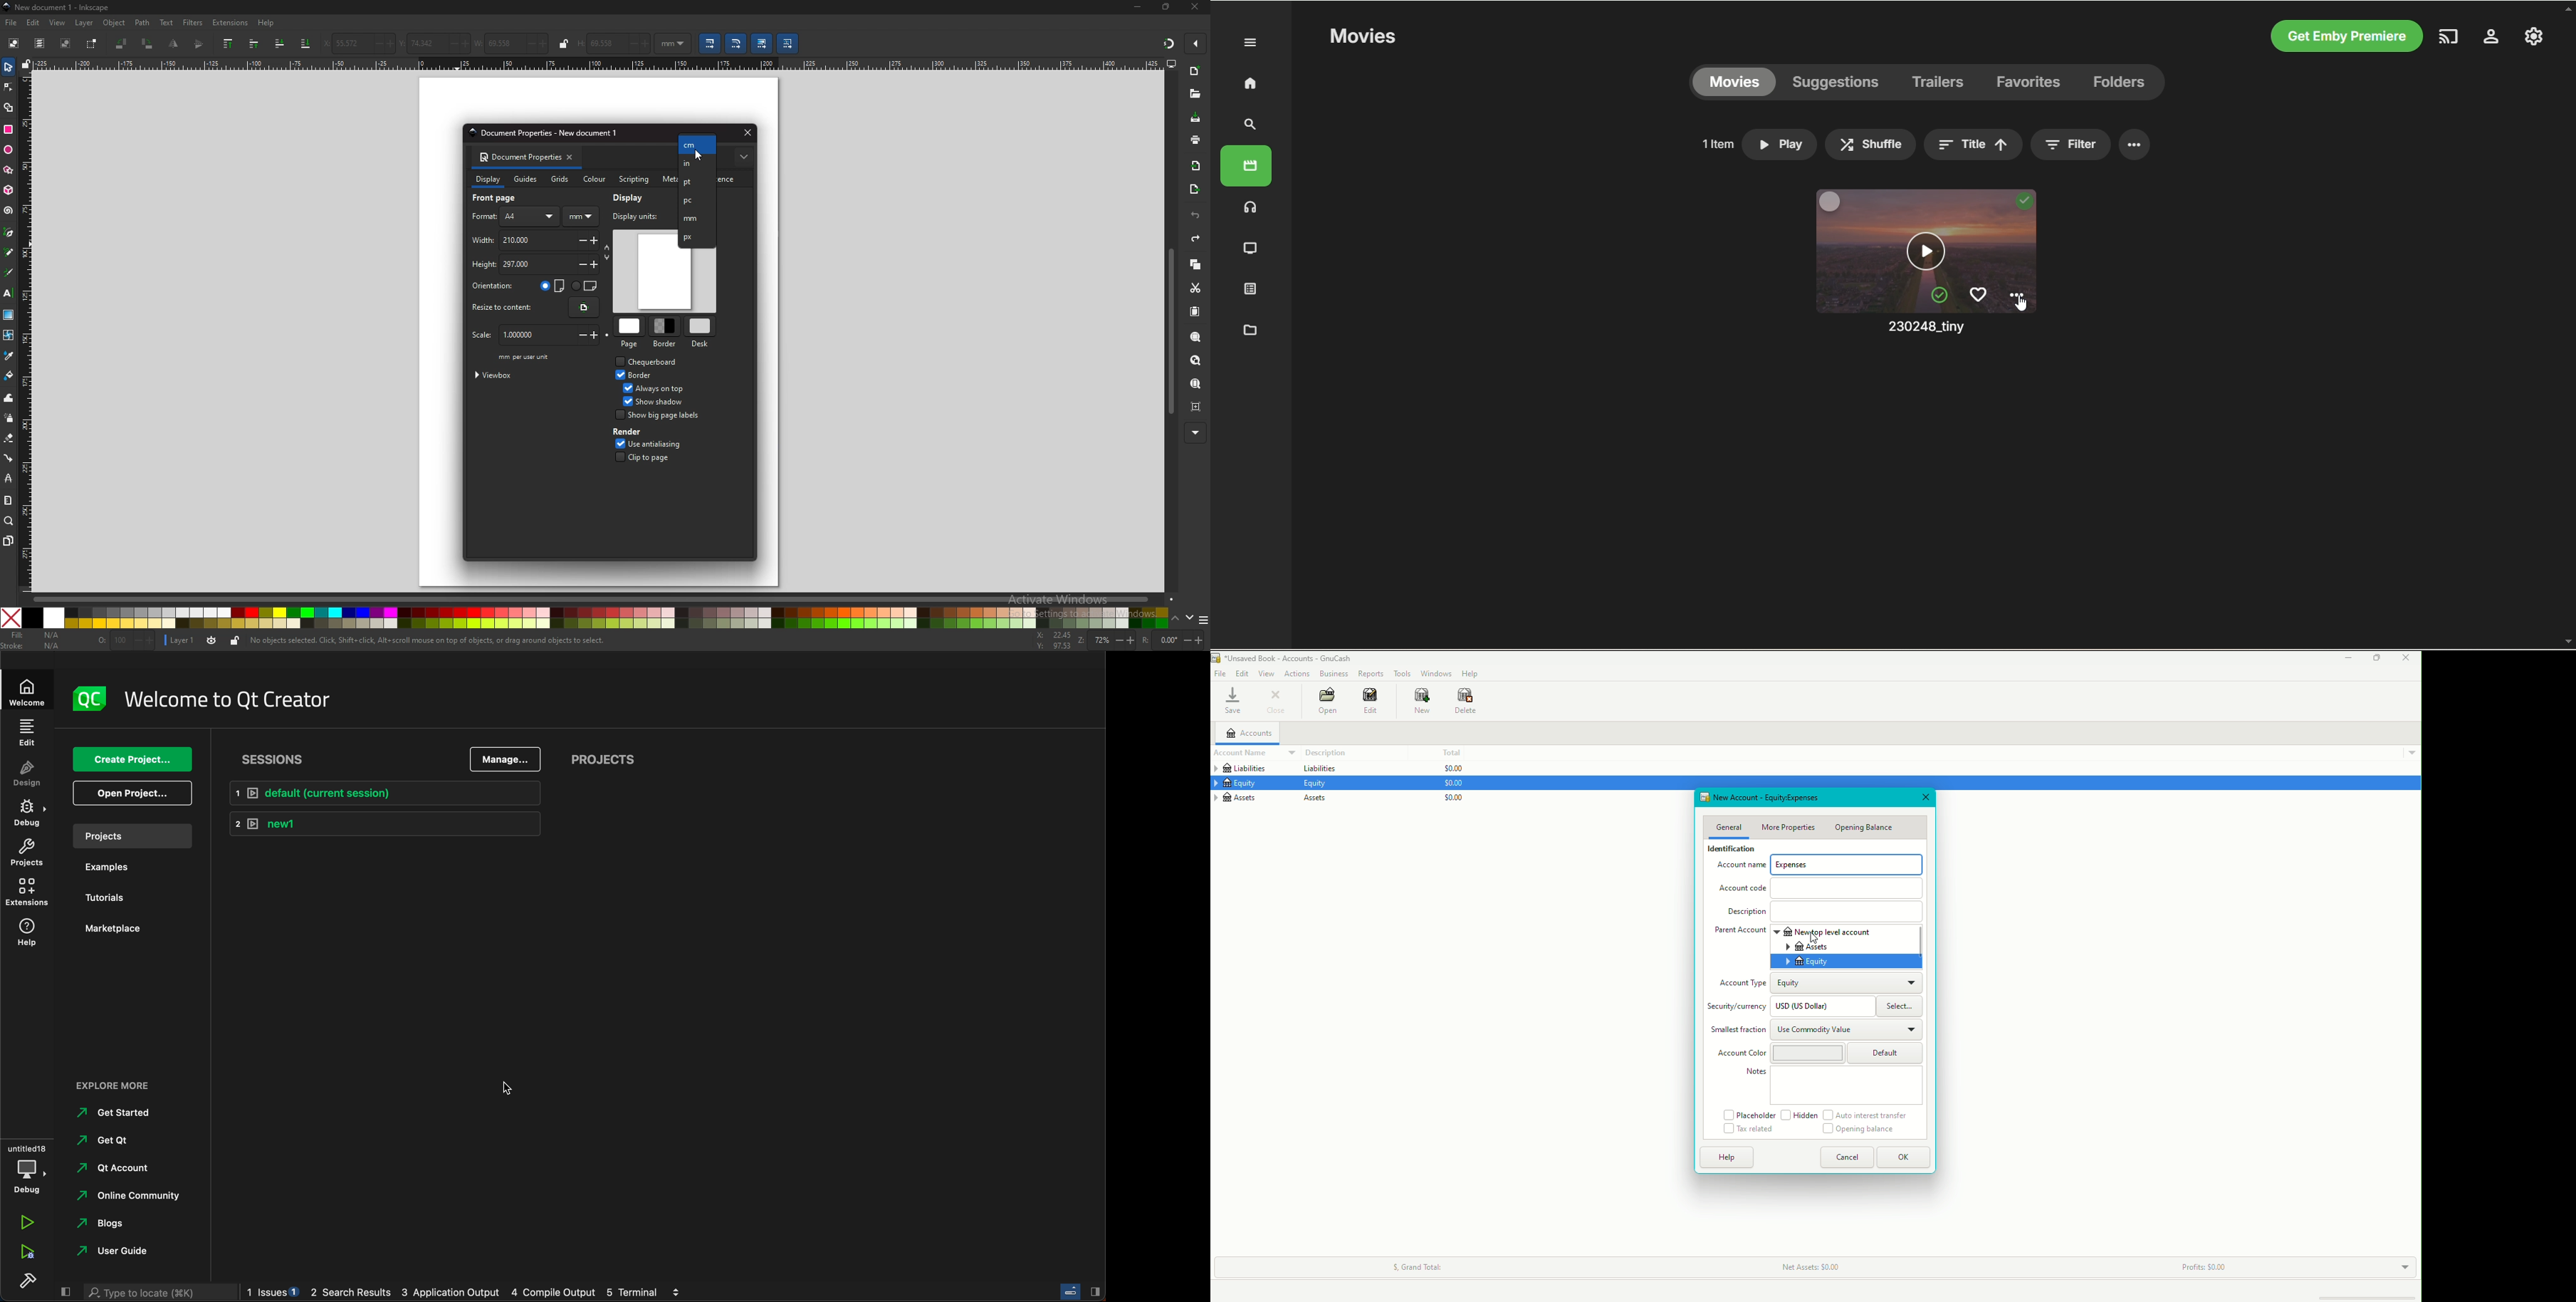 This screenshot has height=1316, width=2576. What do you see at coordinates (1373, 702) in the screenshot?
I see `Edit` at bounding box center [1373, 702].